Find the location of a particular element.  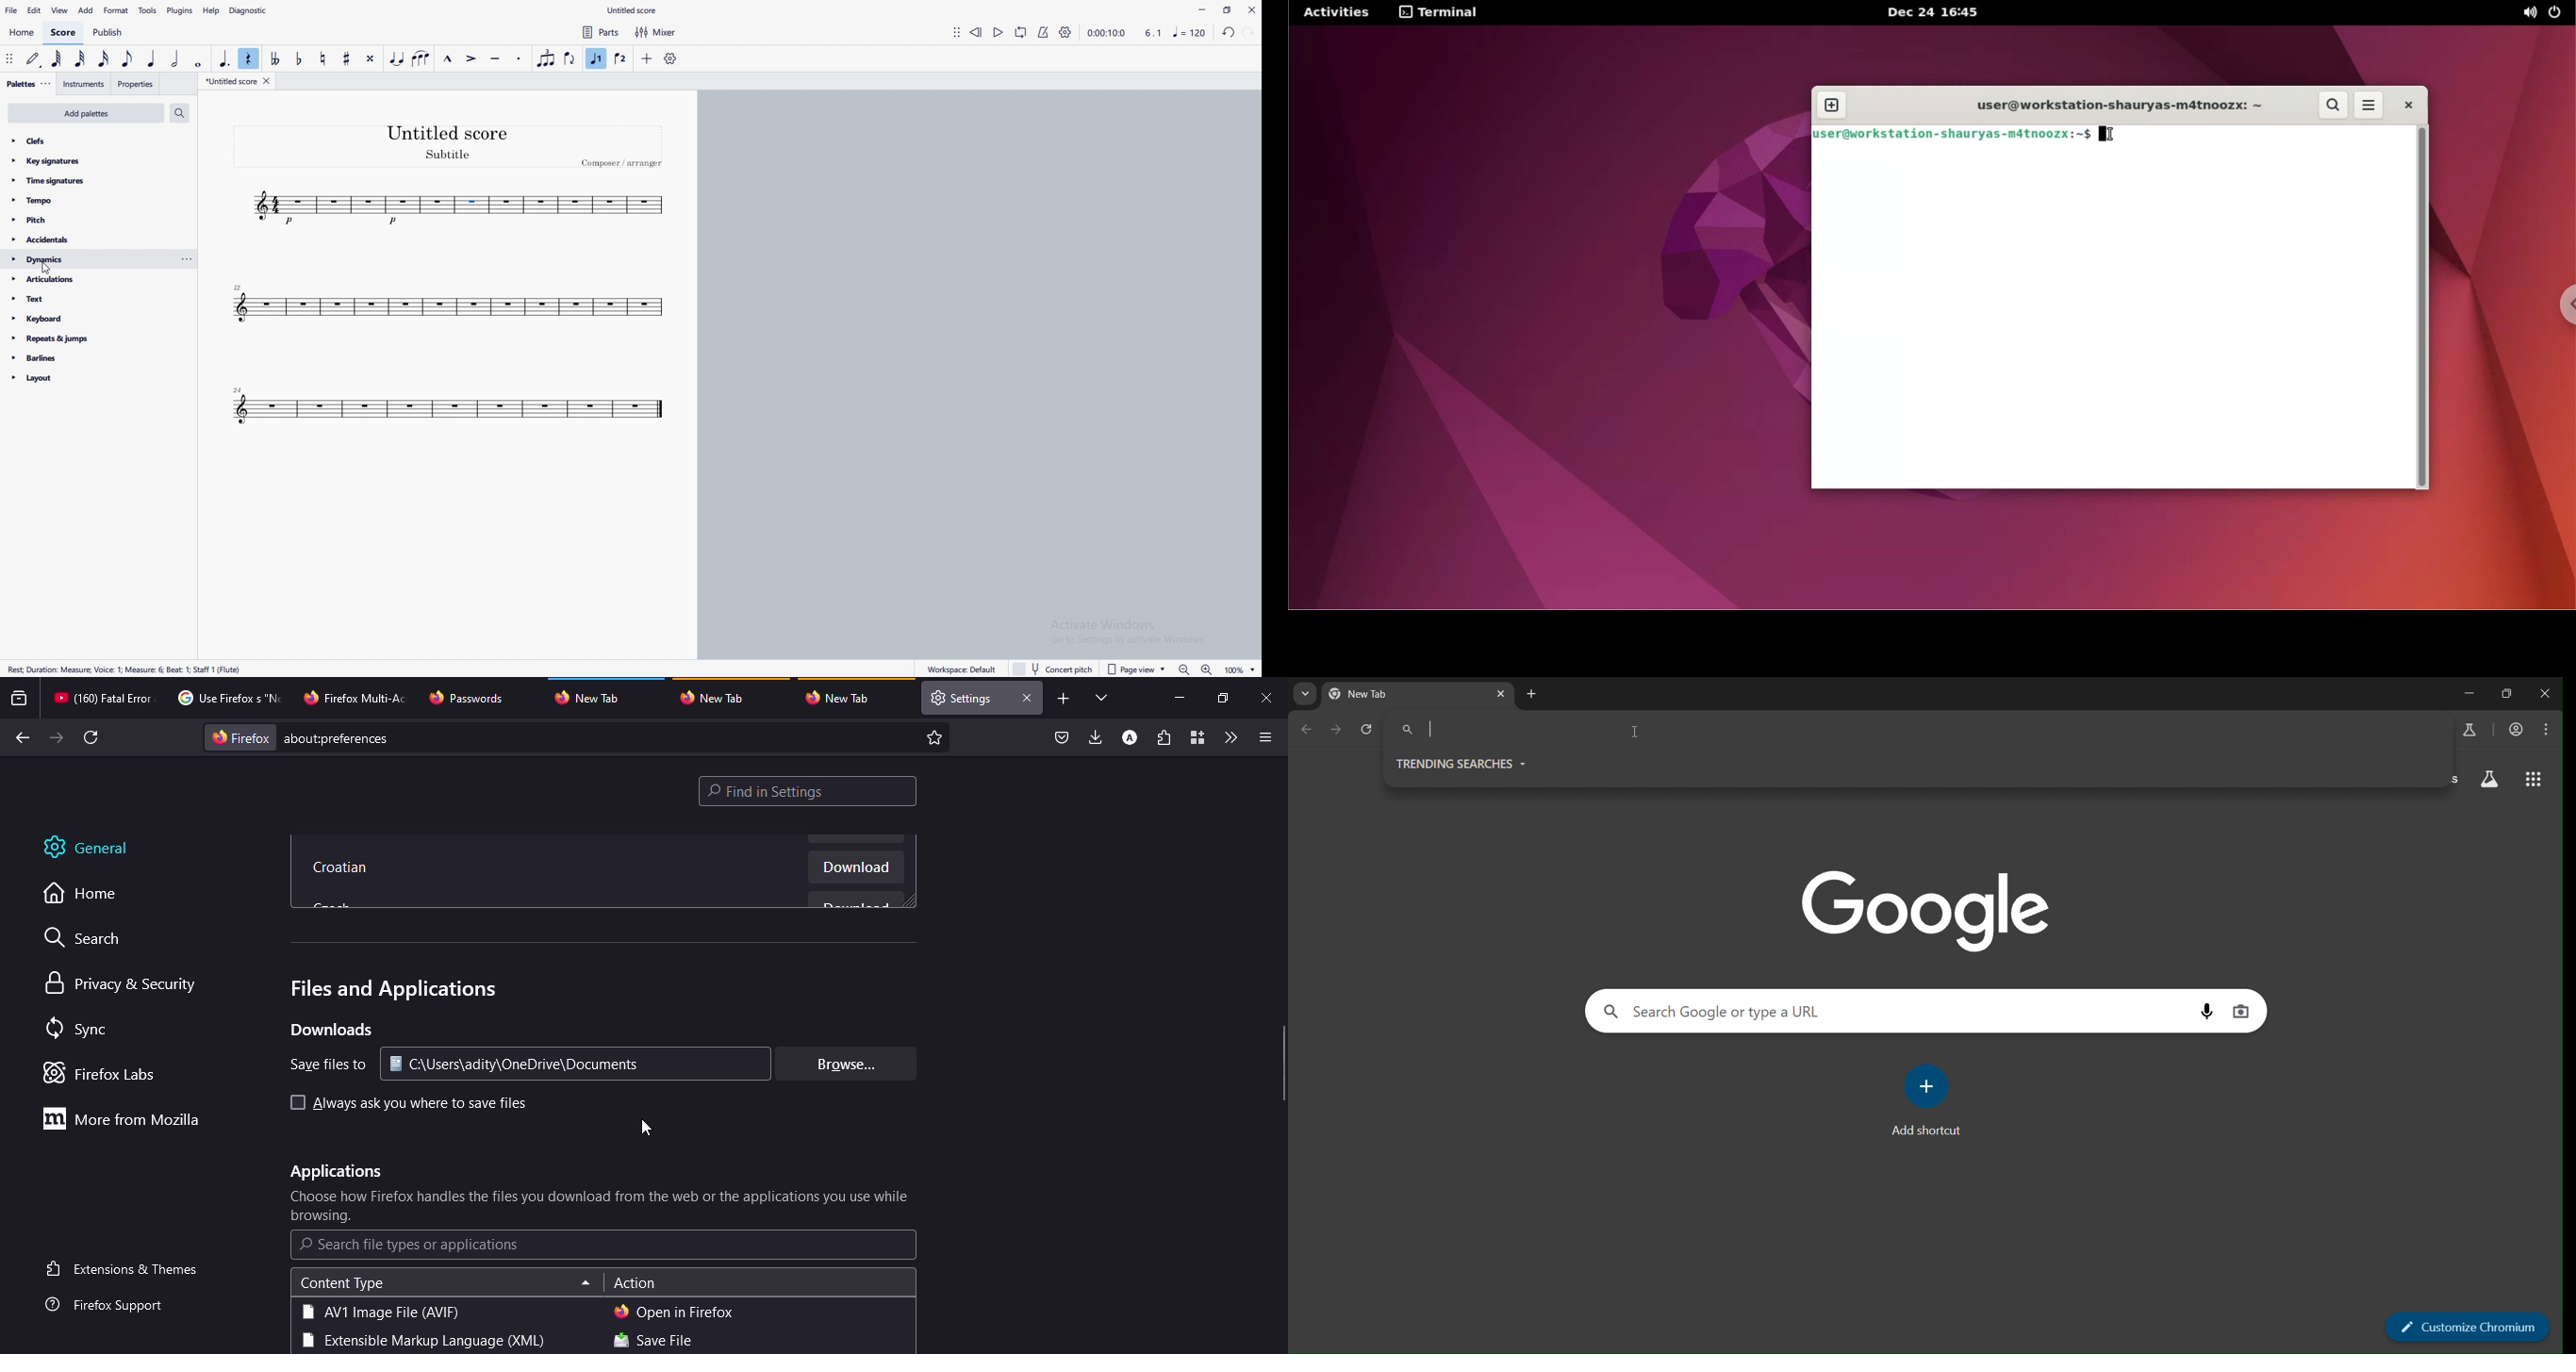

toggle sharp is located at coordinates (346, 58).